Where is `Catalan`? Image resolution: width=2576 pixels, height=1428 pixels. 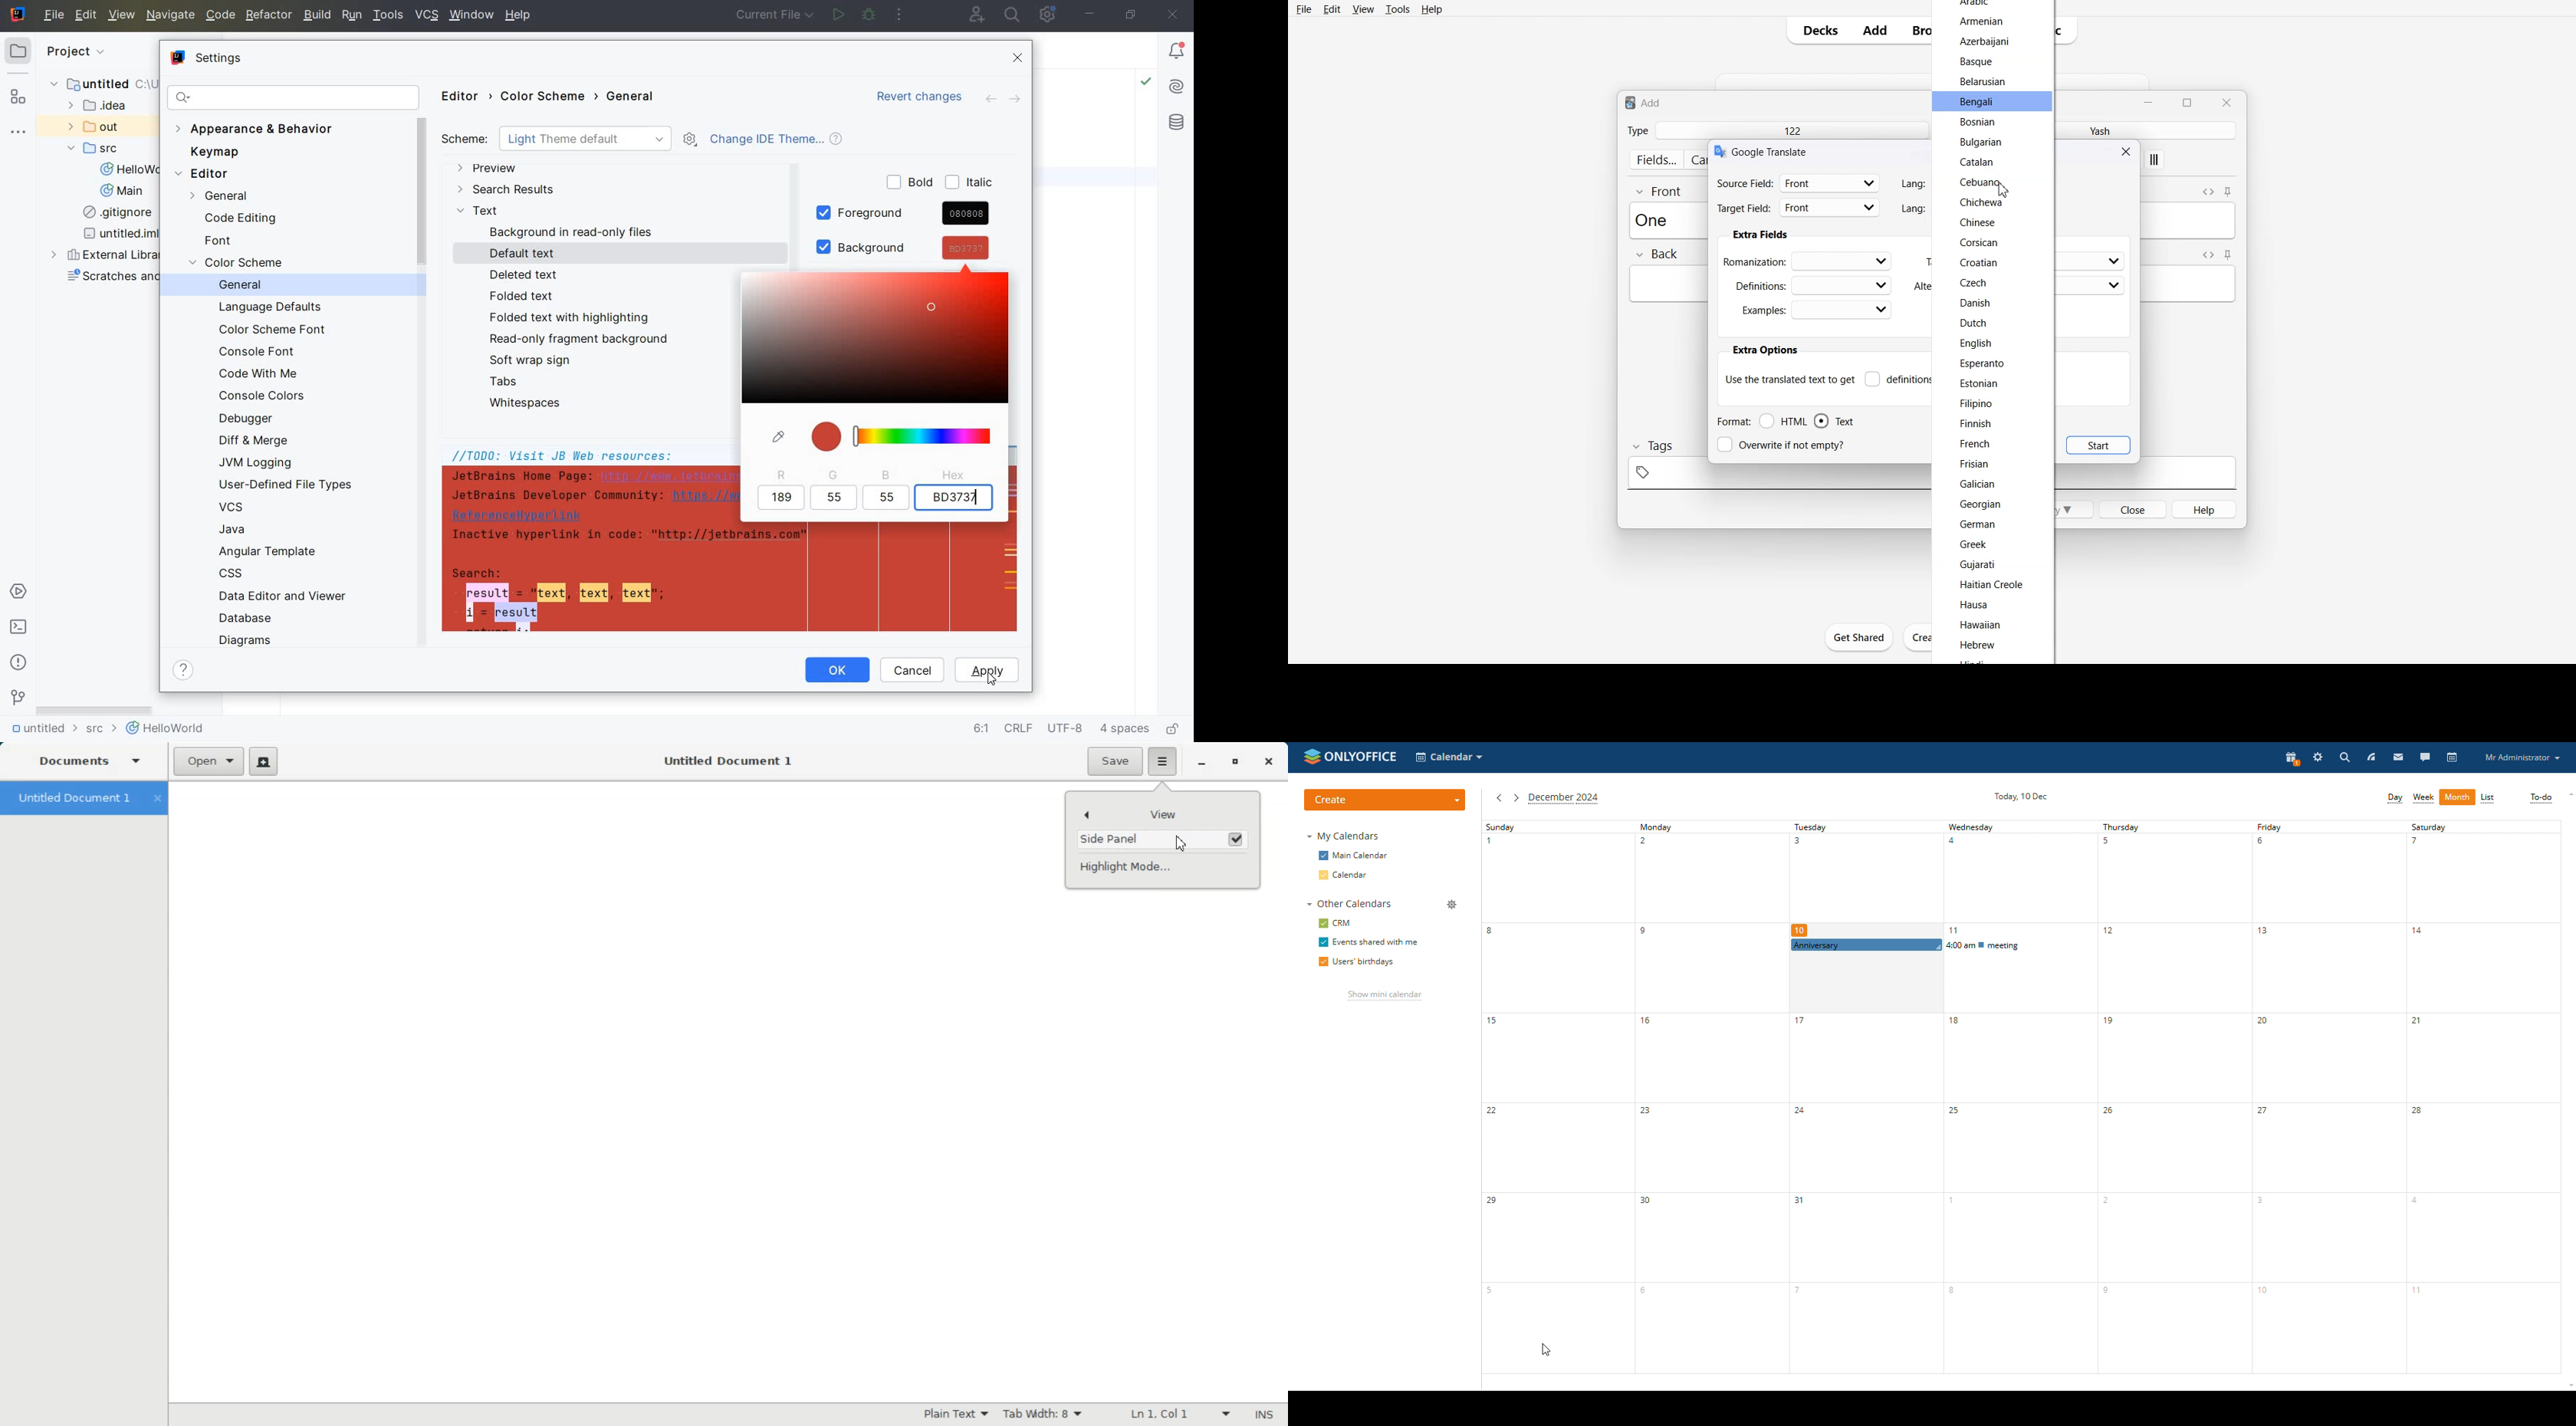 Catalan is located at coordinates (1980, 162).